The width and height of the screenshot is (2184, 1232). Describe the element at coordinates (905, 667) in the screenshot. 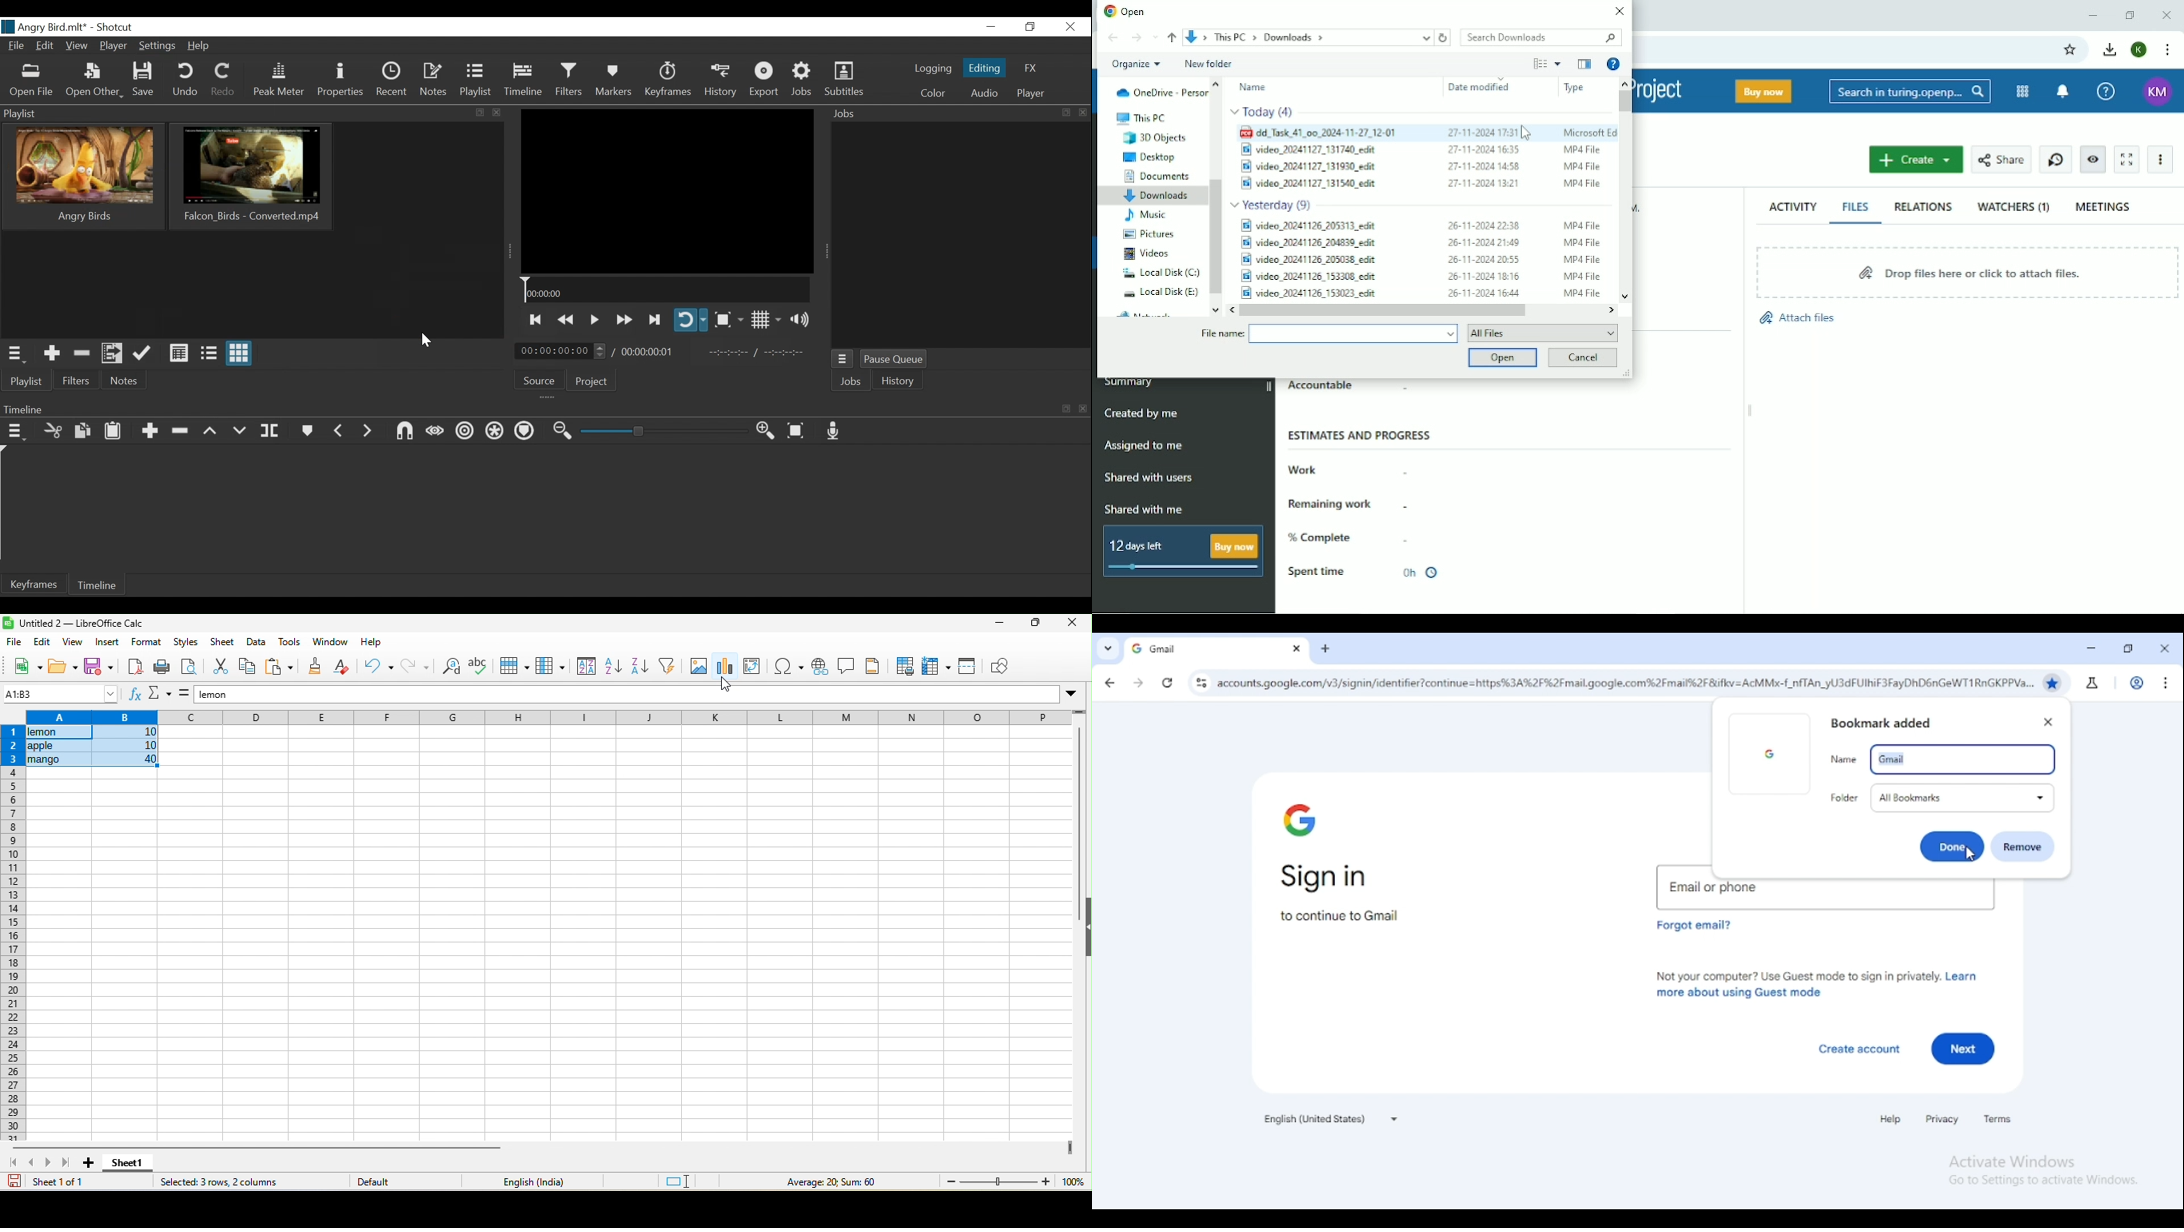

I see `print area` at that location.